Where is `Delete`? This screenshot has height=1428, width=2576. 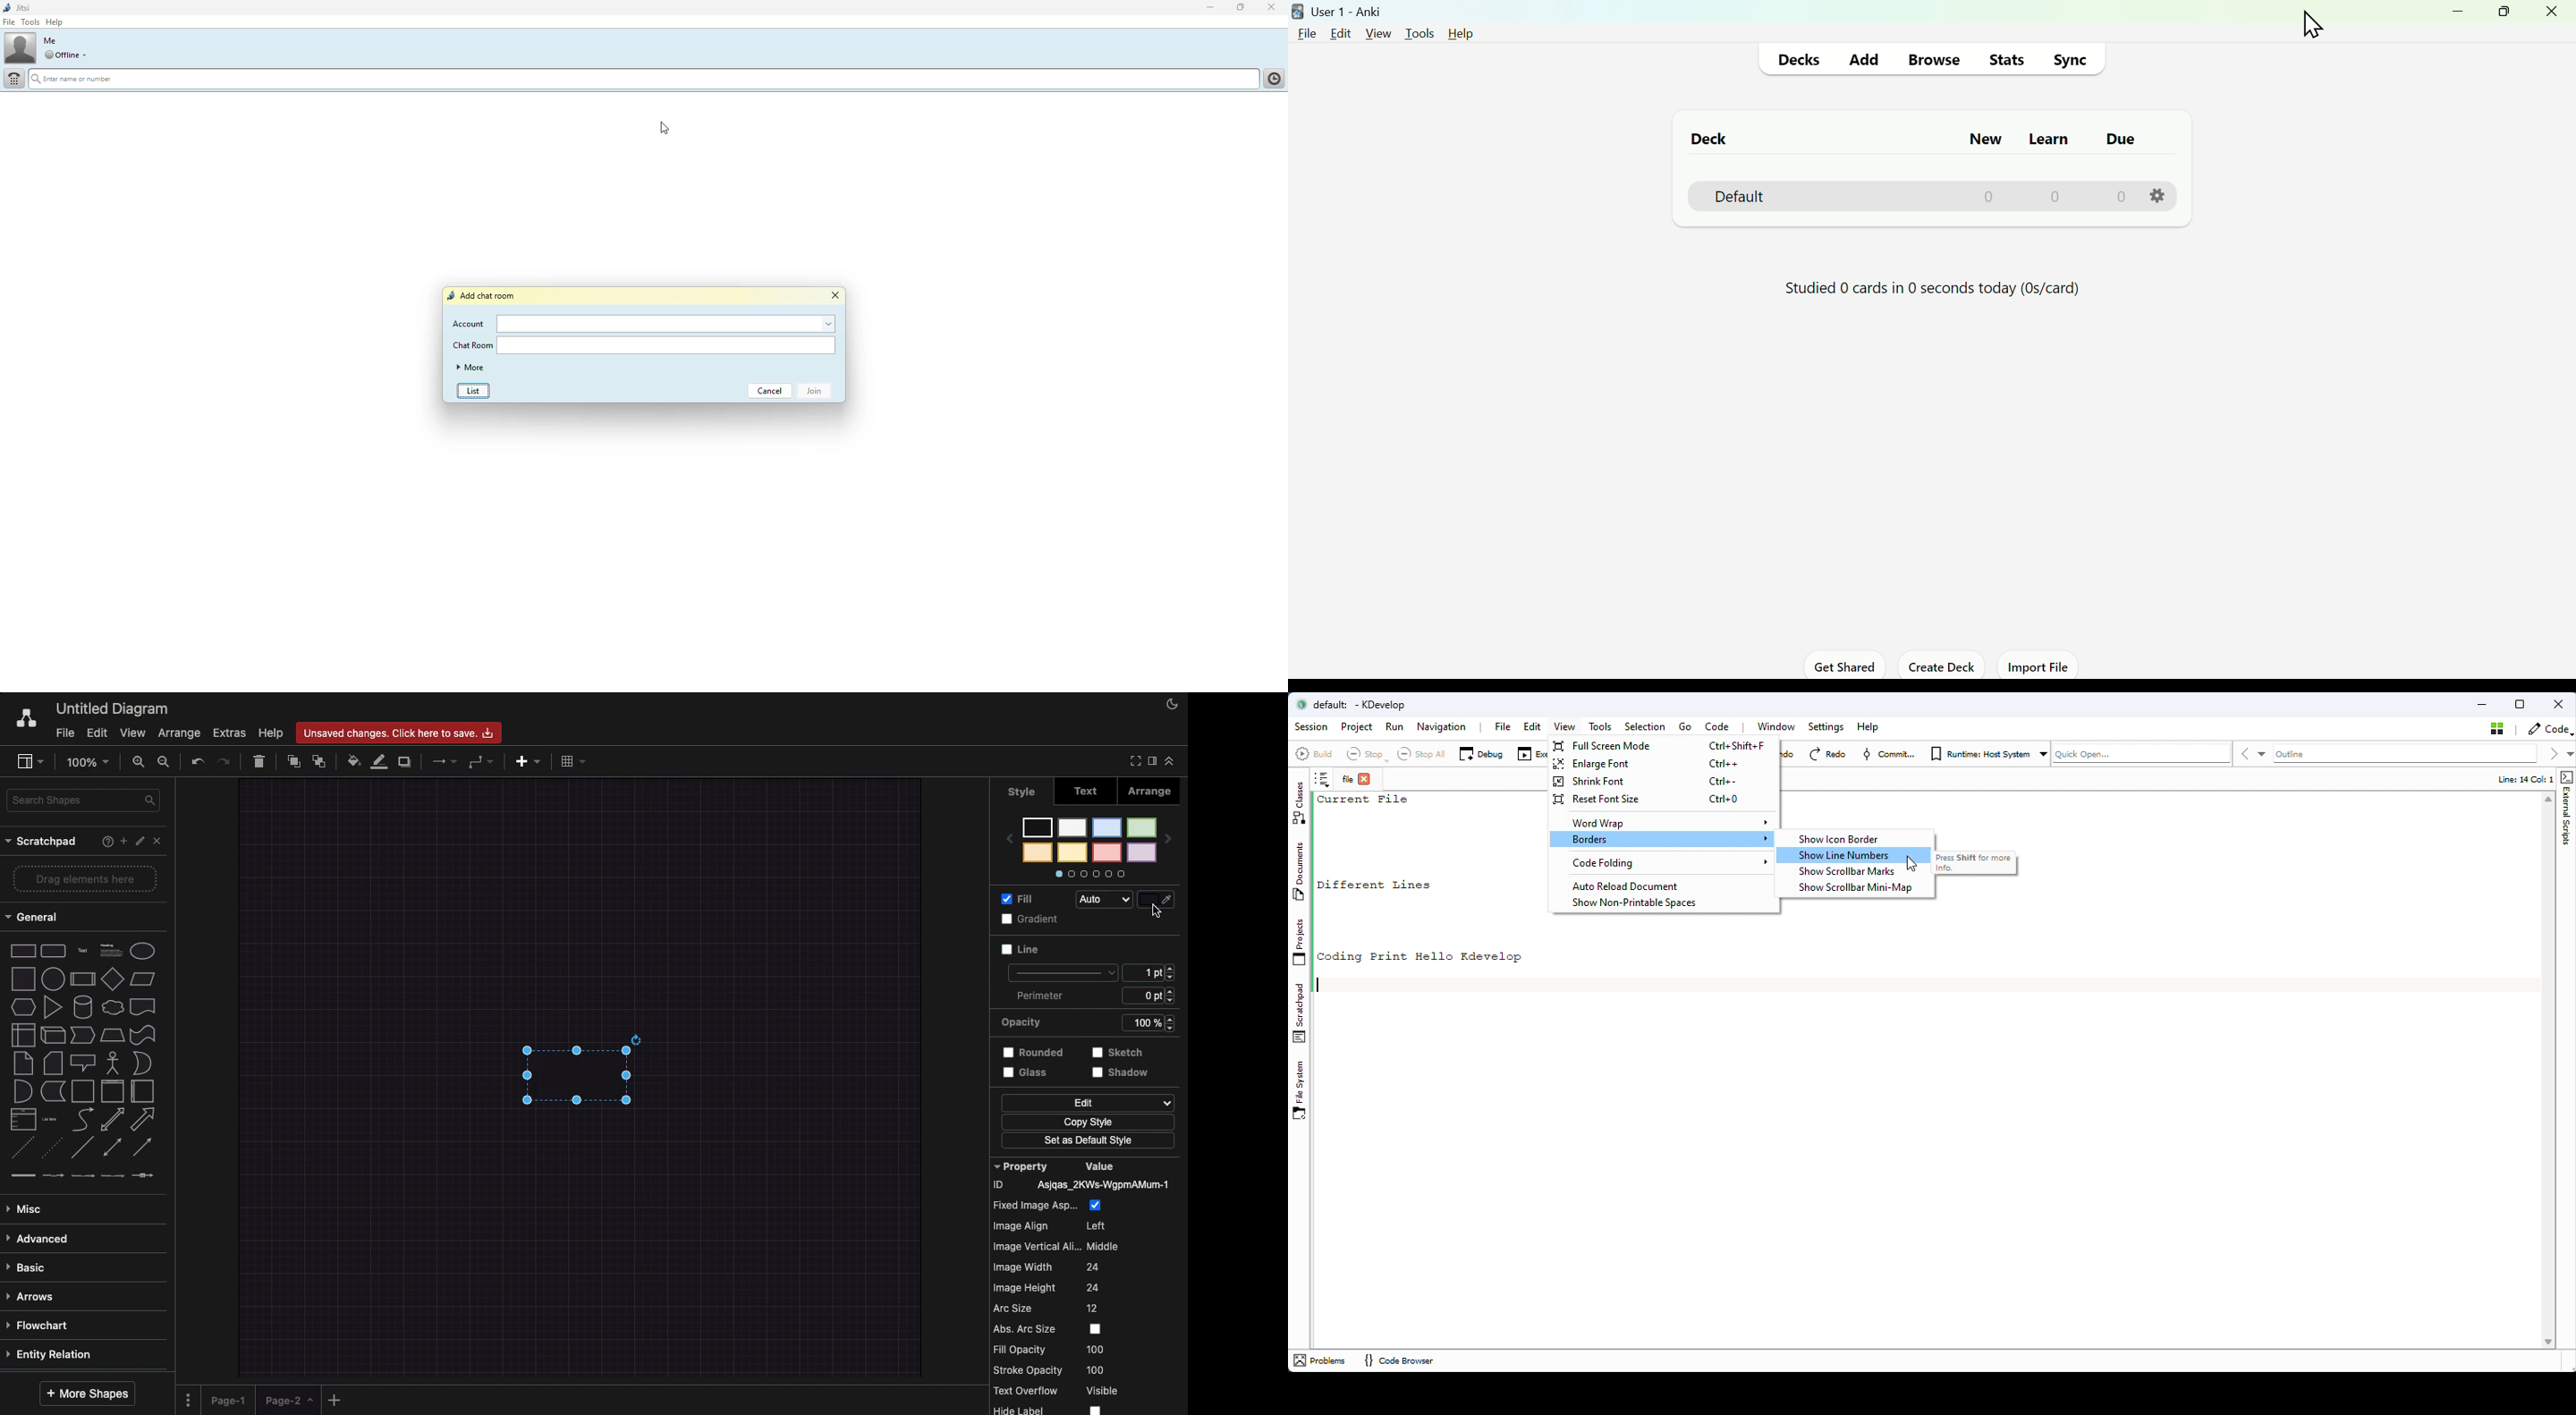
Delete is located at coordinates (261, 759).